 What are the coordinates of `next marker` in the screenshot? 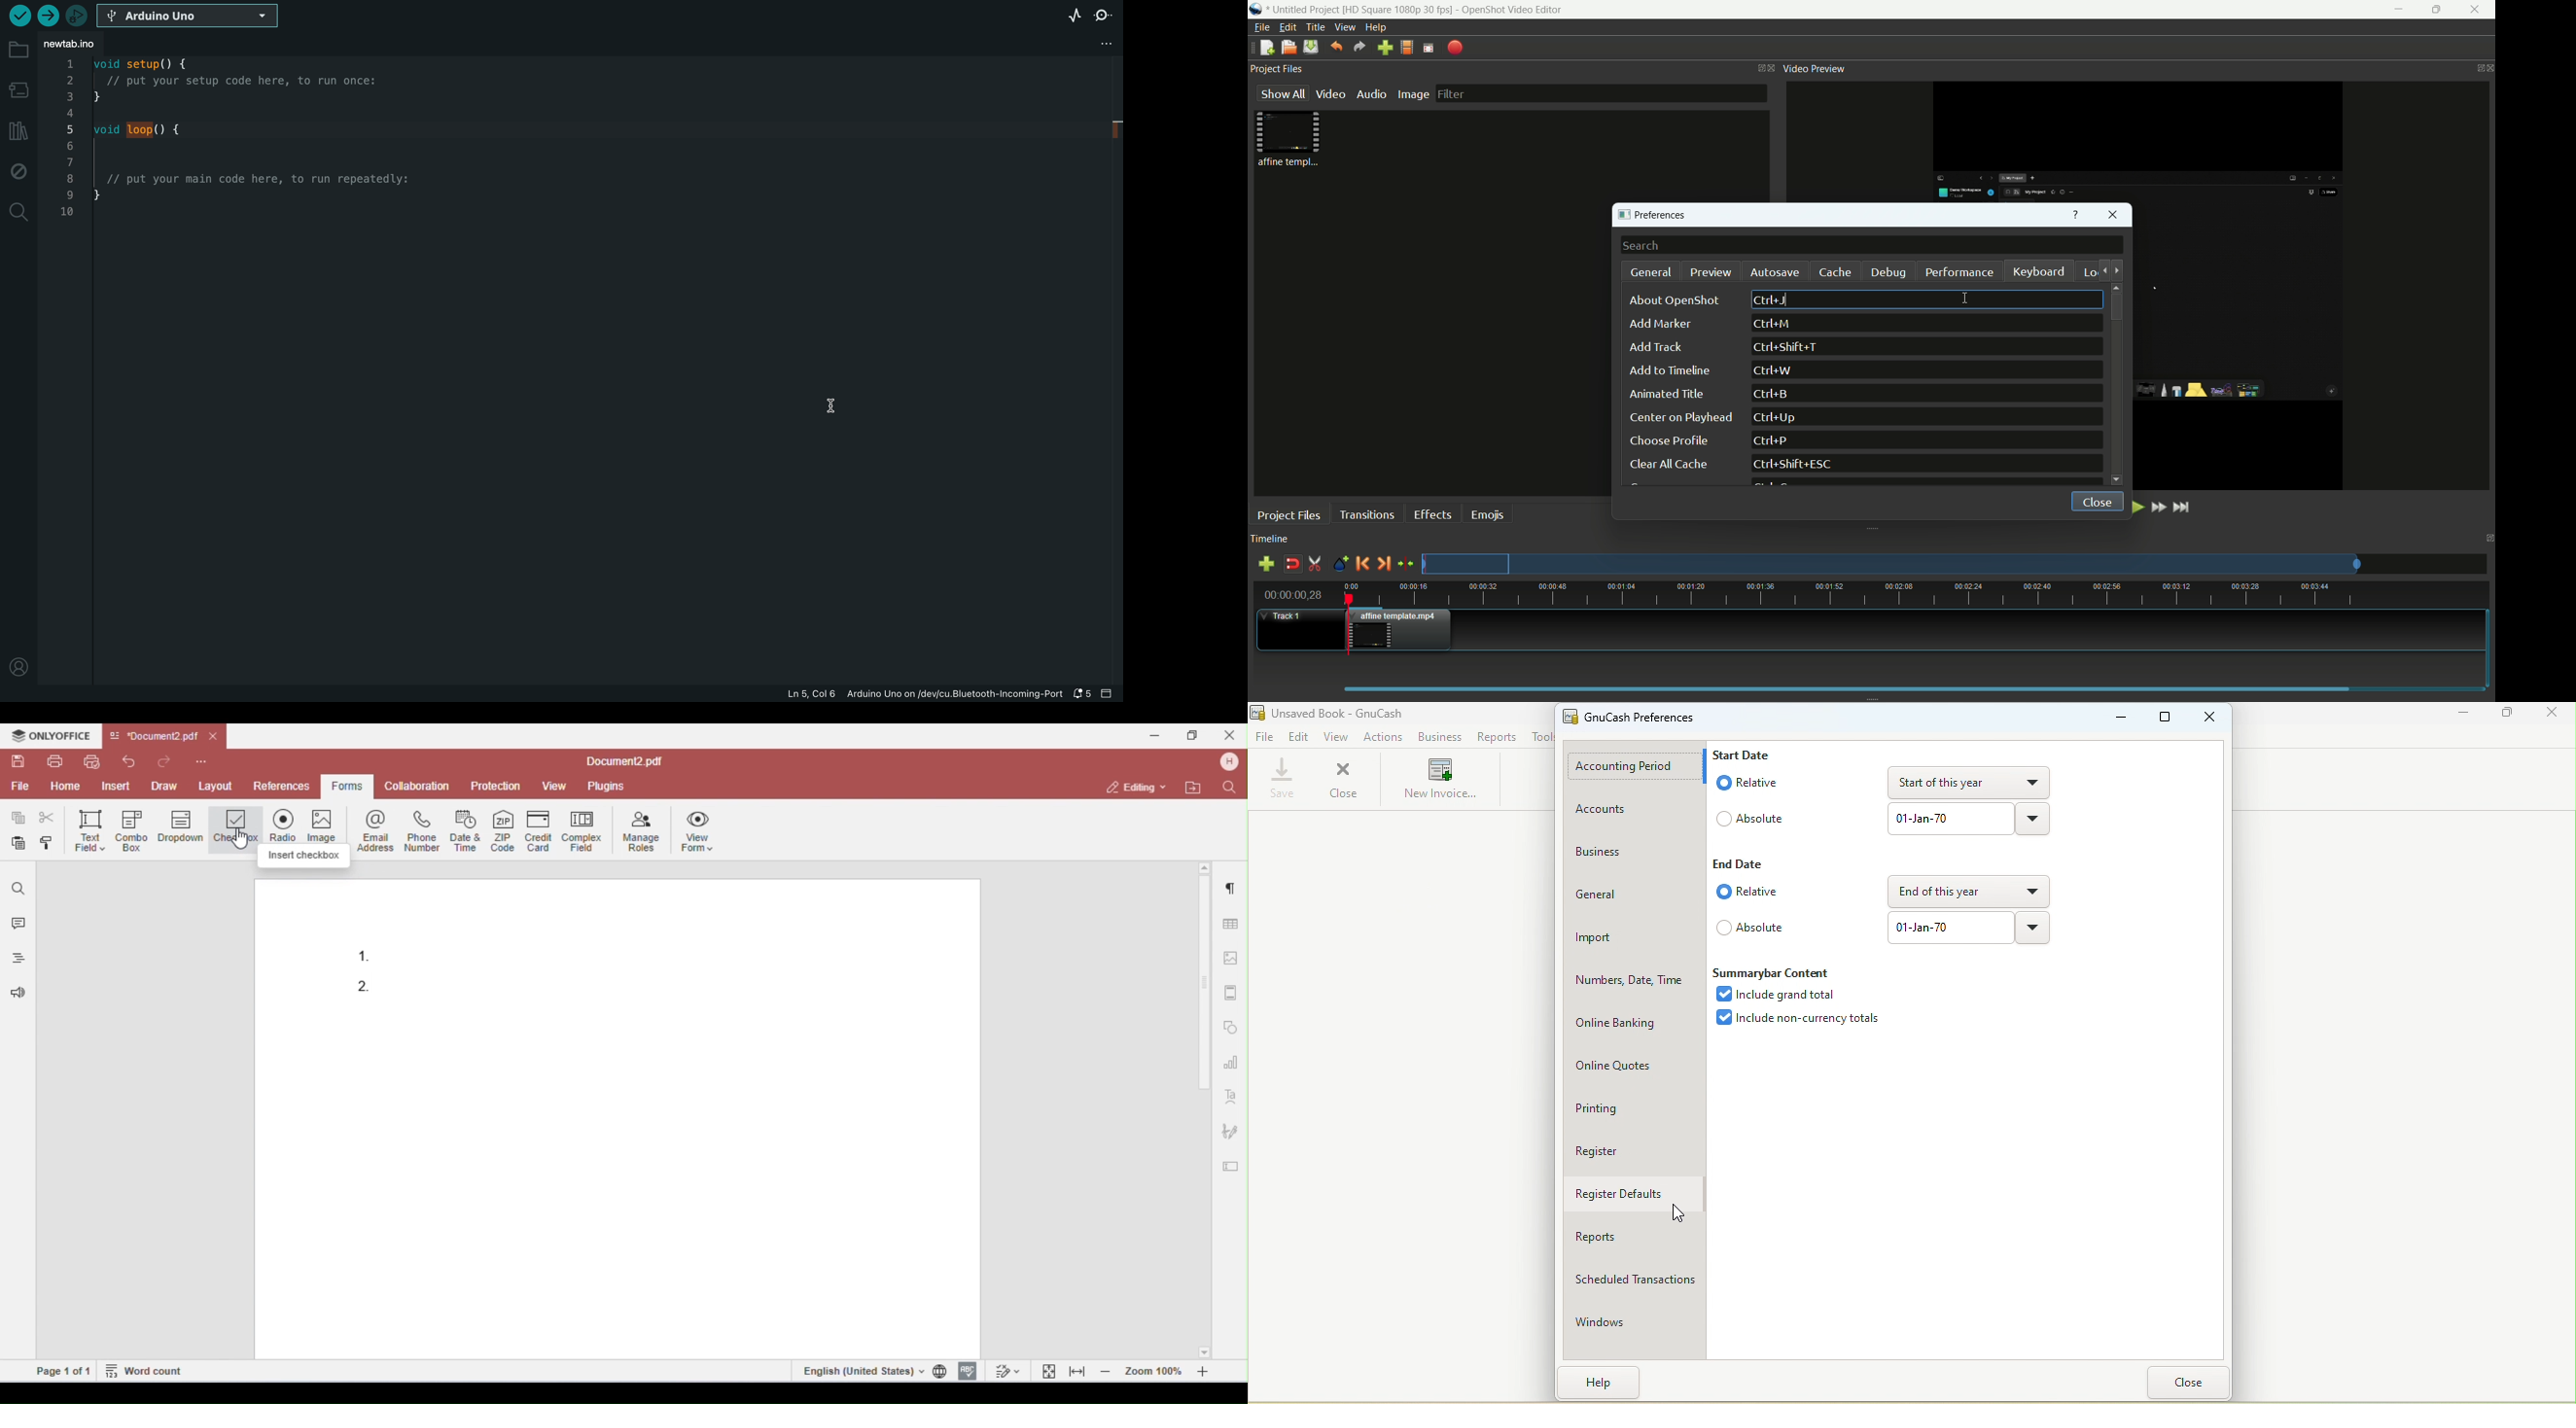 It's located at (1384, 563).